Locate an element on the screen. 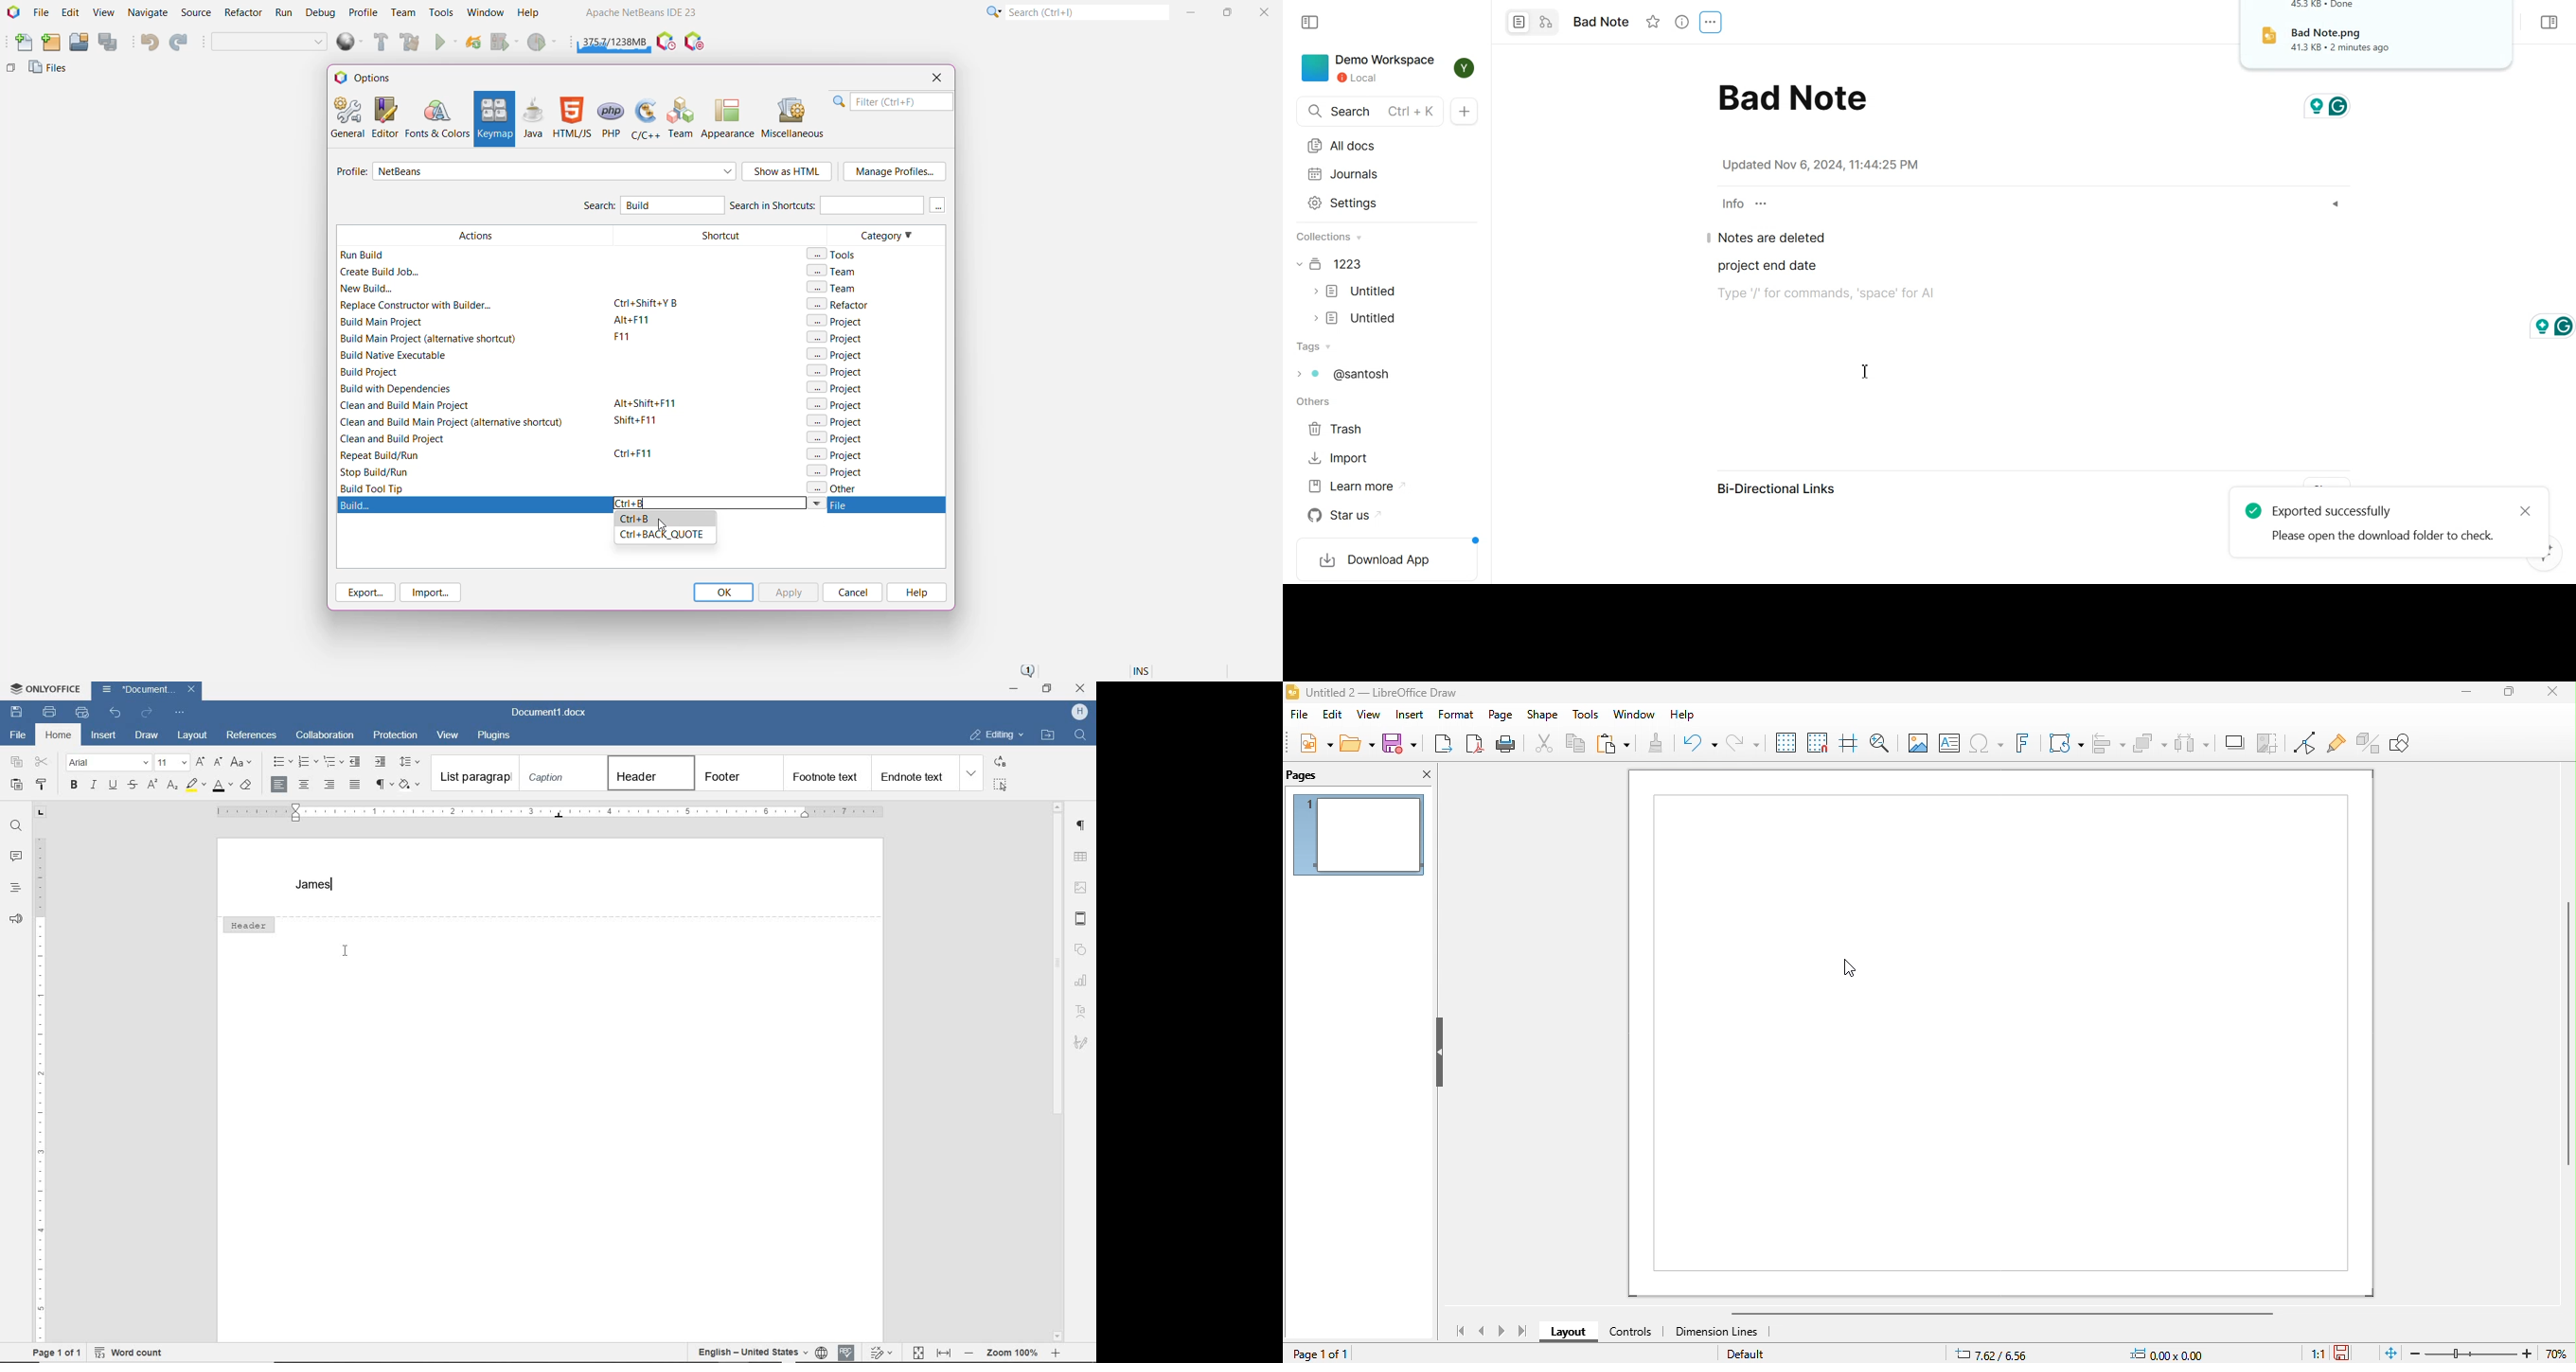  Ctrl+B is located at coordinates (666, 519).